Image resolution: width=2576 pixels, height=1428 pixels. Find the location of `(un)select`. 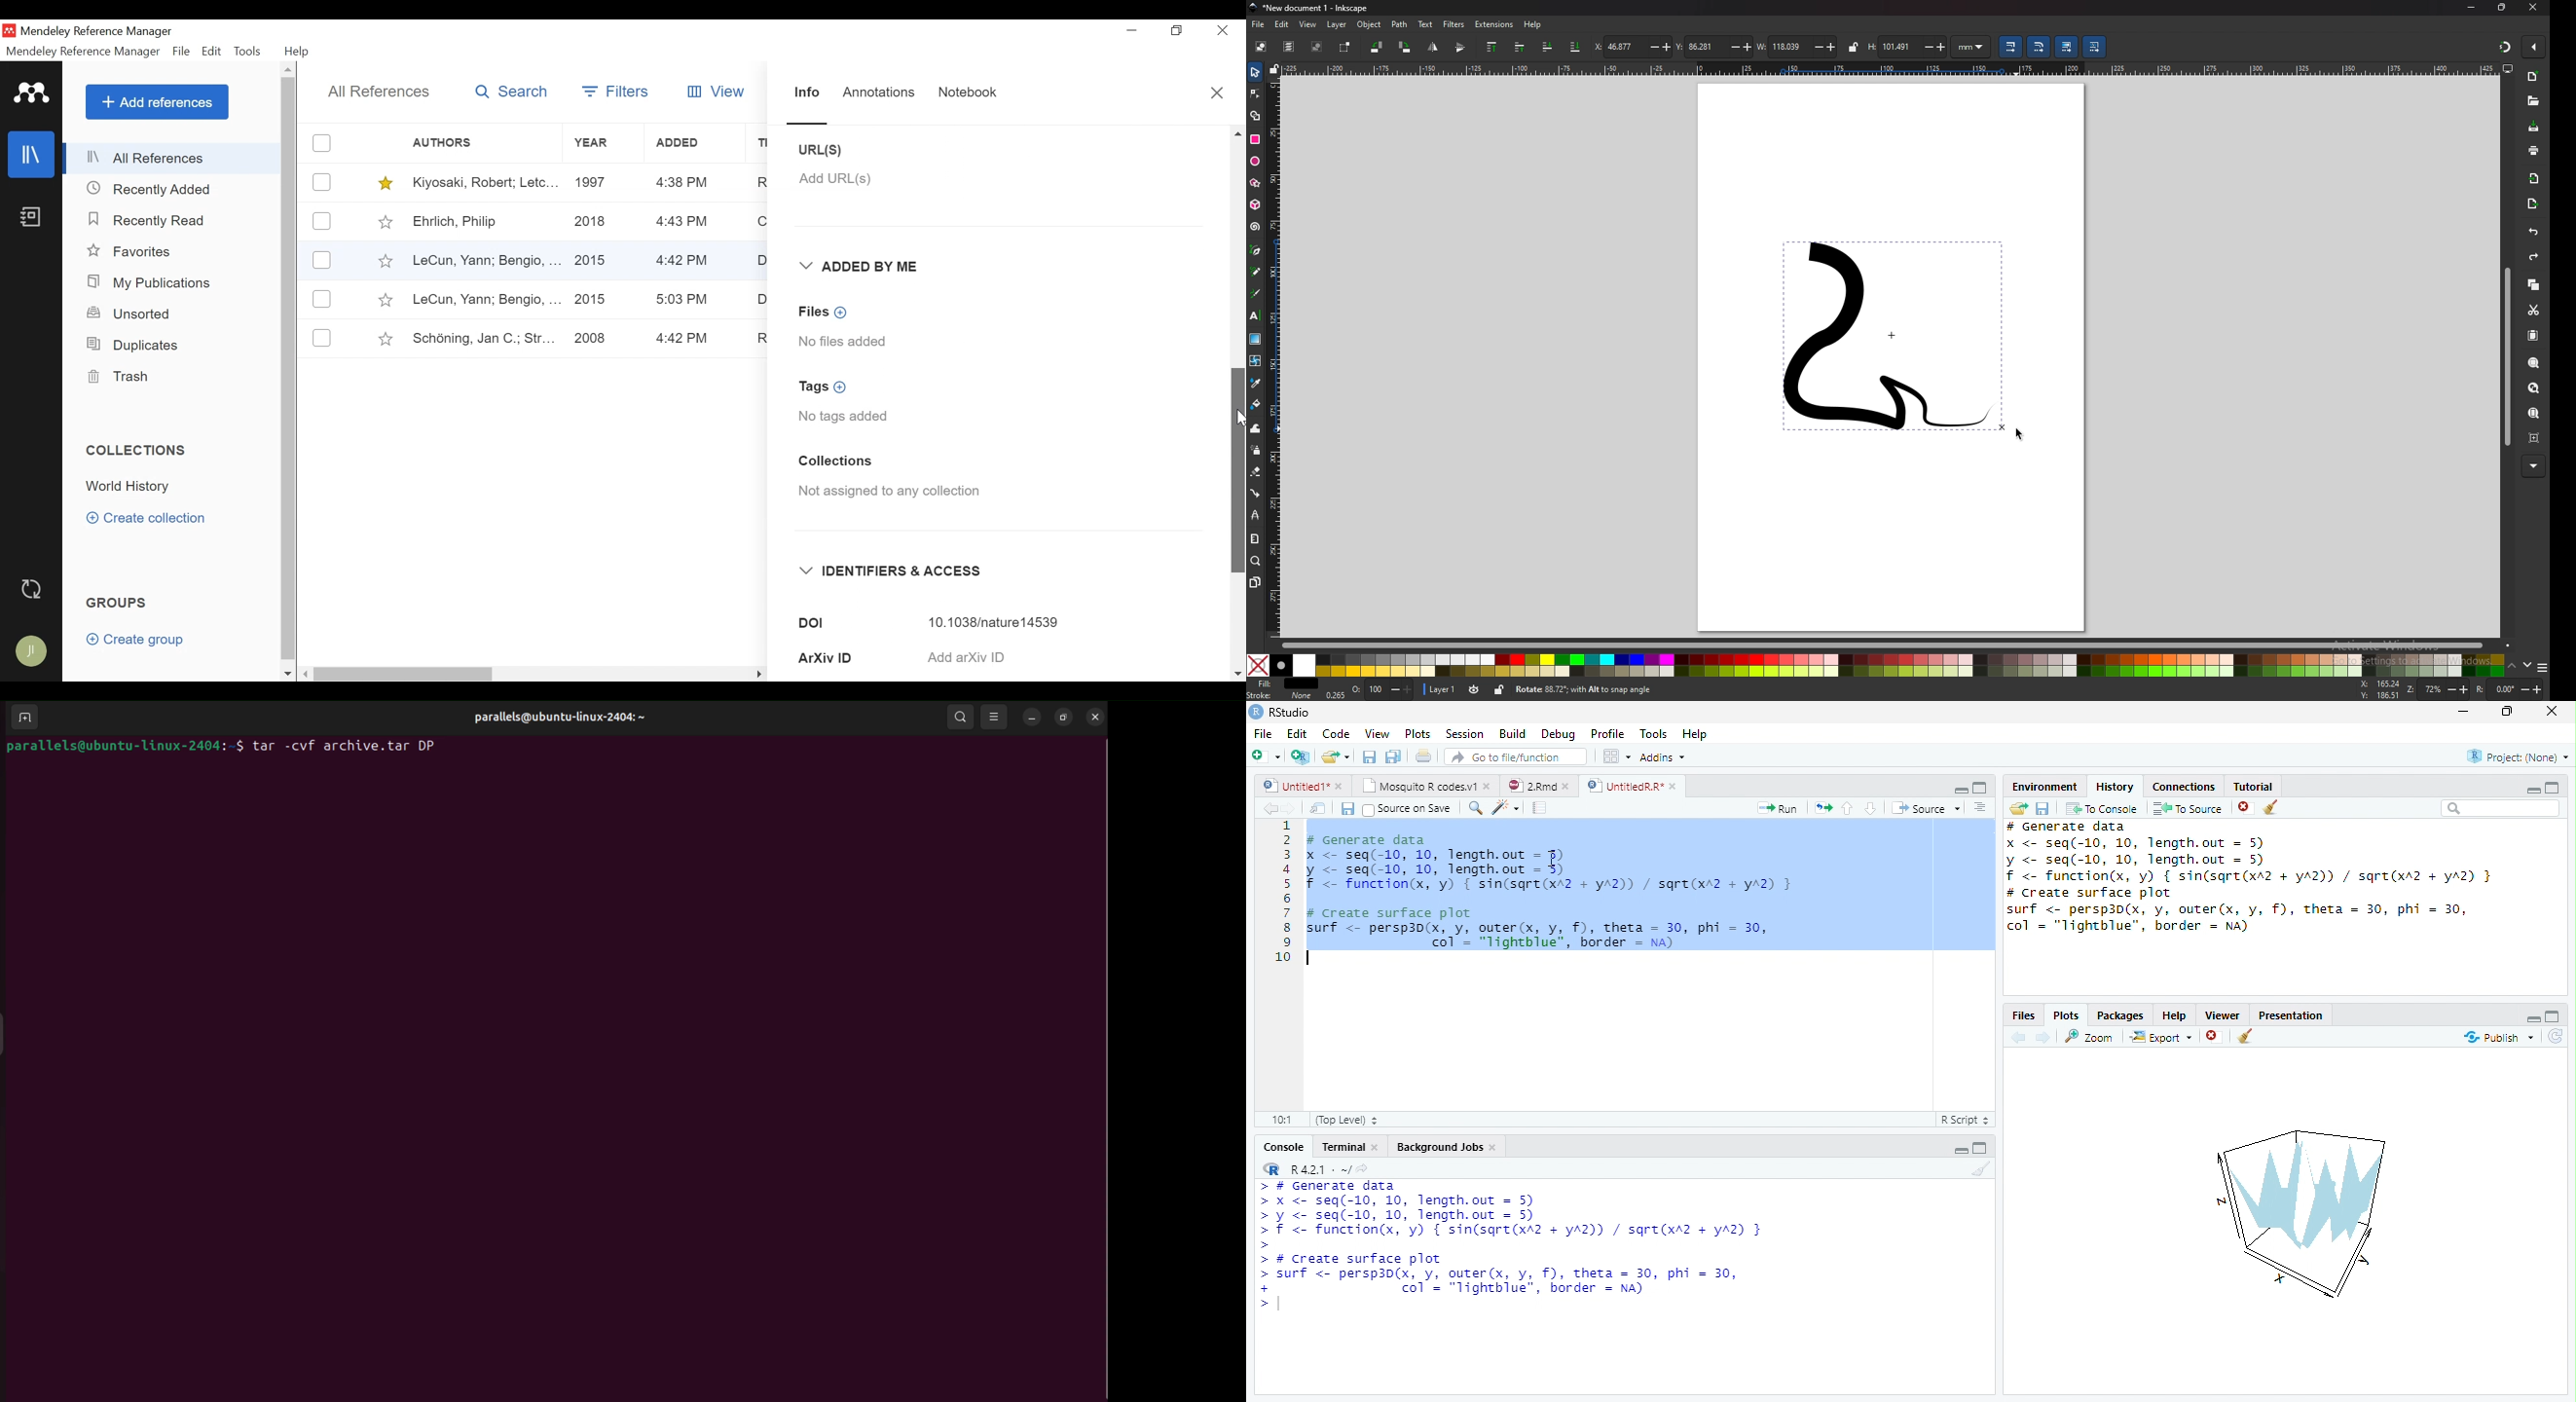

(un)select is located at coordinates (322, 182).